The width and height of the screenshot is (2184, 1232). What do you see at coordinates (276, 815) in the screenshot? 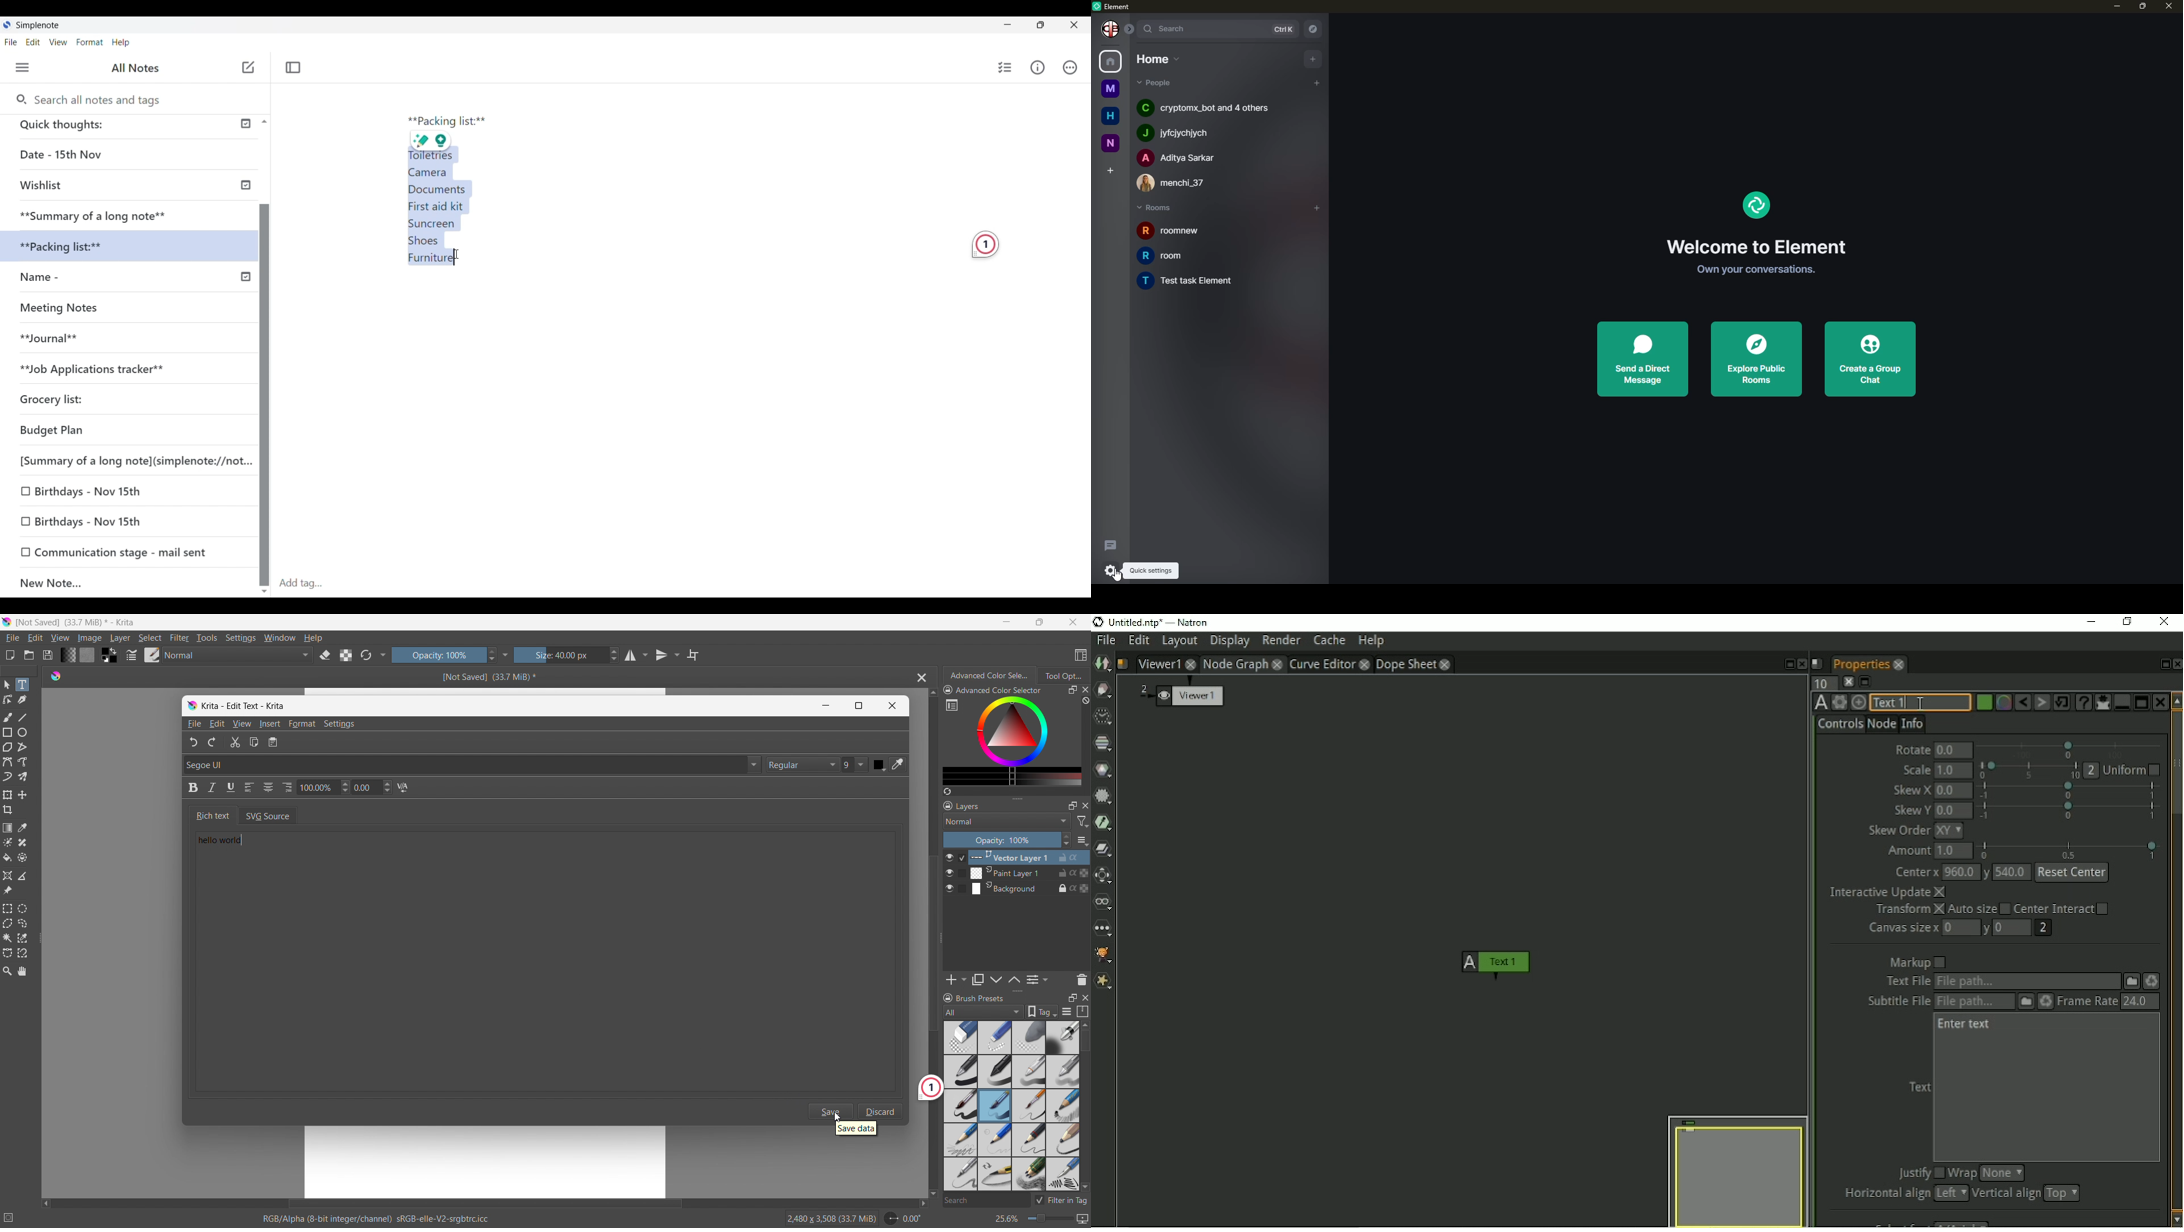
I see `SVG Source` at bounding box center [276, 815].